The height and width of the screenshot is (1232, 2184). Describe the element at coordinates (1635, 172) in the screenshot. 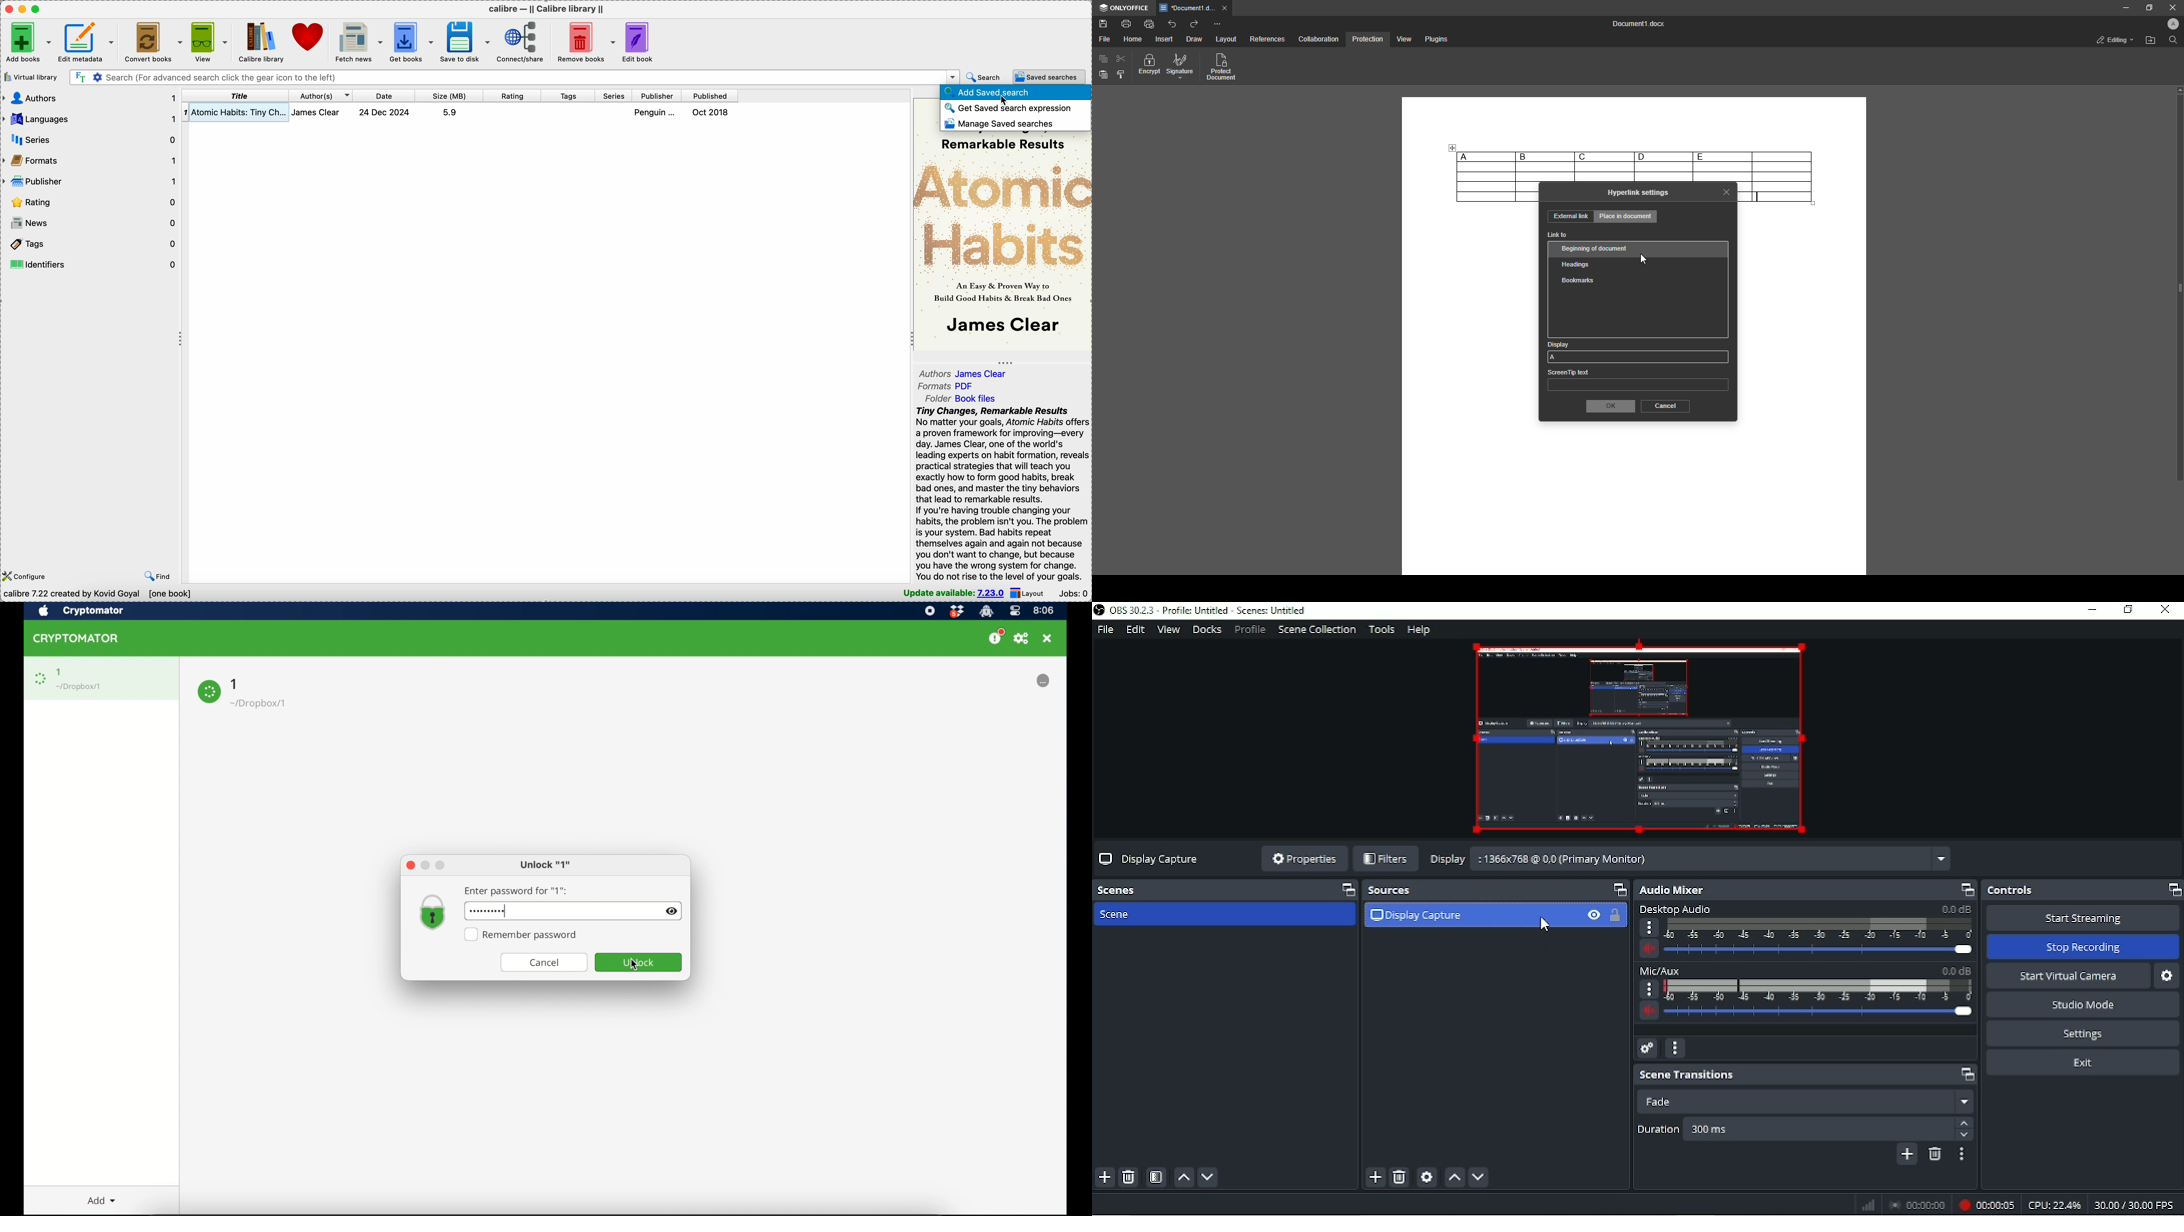

I see `Cells` at that location.